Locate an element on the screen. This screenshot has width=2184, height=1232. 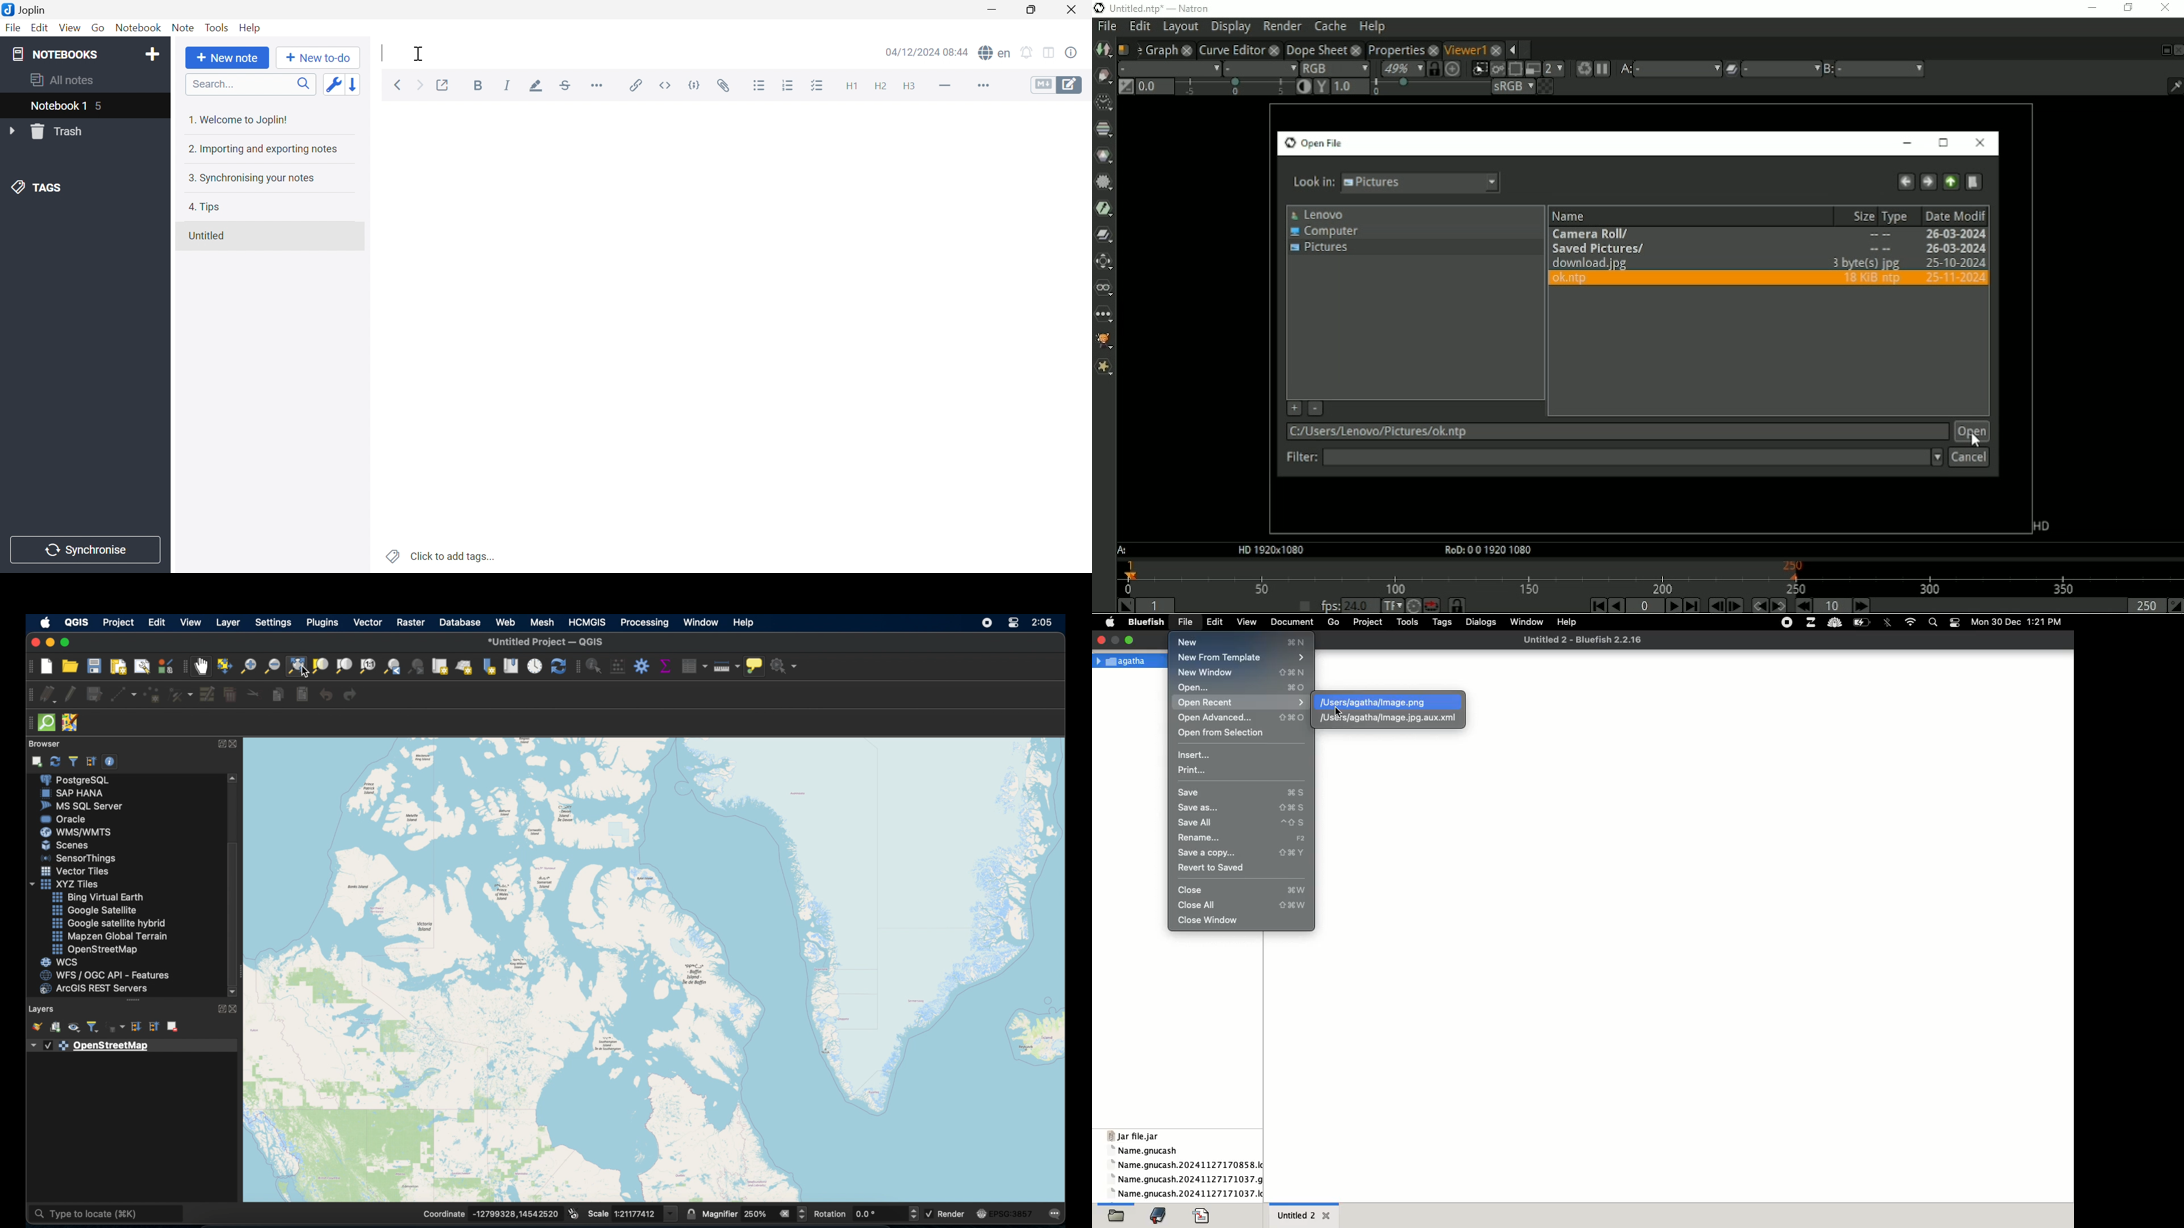
Help is located at coordinates (249, 27).